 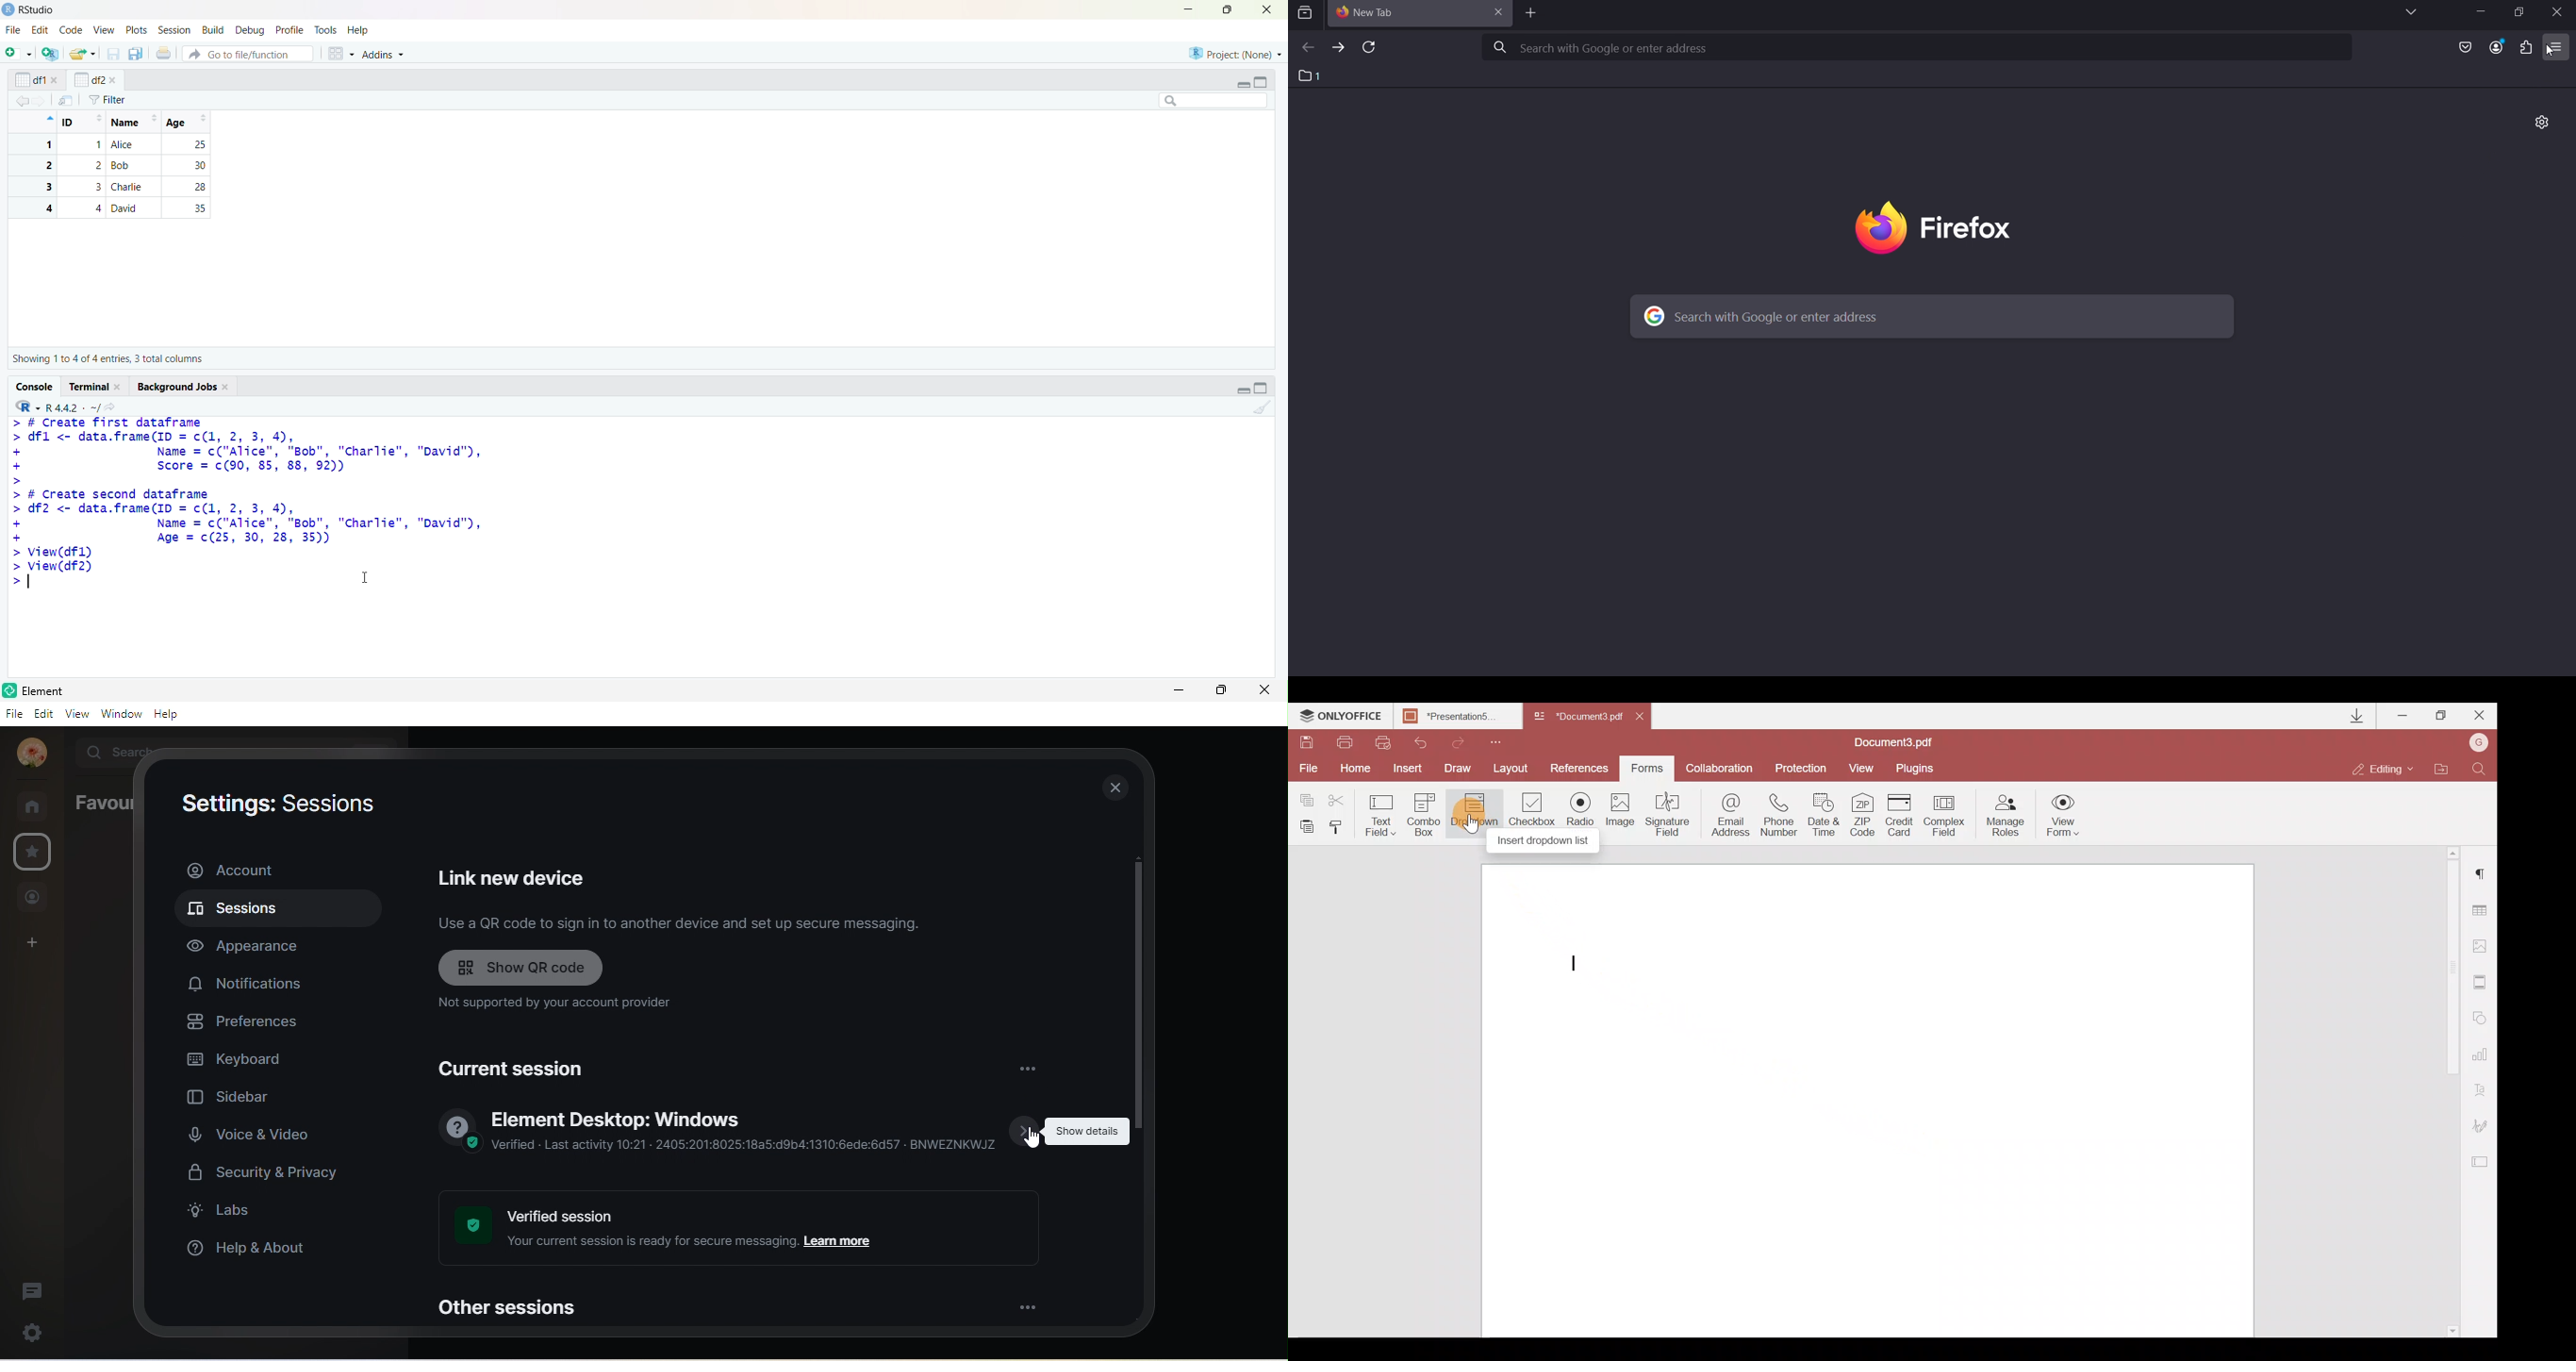 I want to click on Collapse/expand , so click(x=1243, y=391).